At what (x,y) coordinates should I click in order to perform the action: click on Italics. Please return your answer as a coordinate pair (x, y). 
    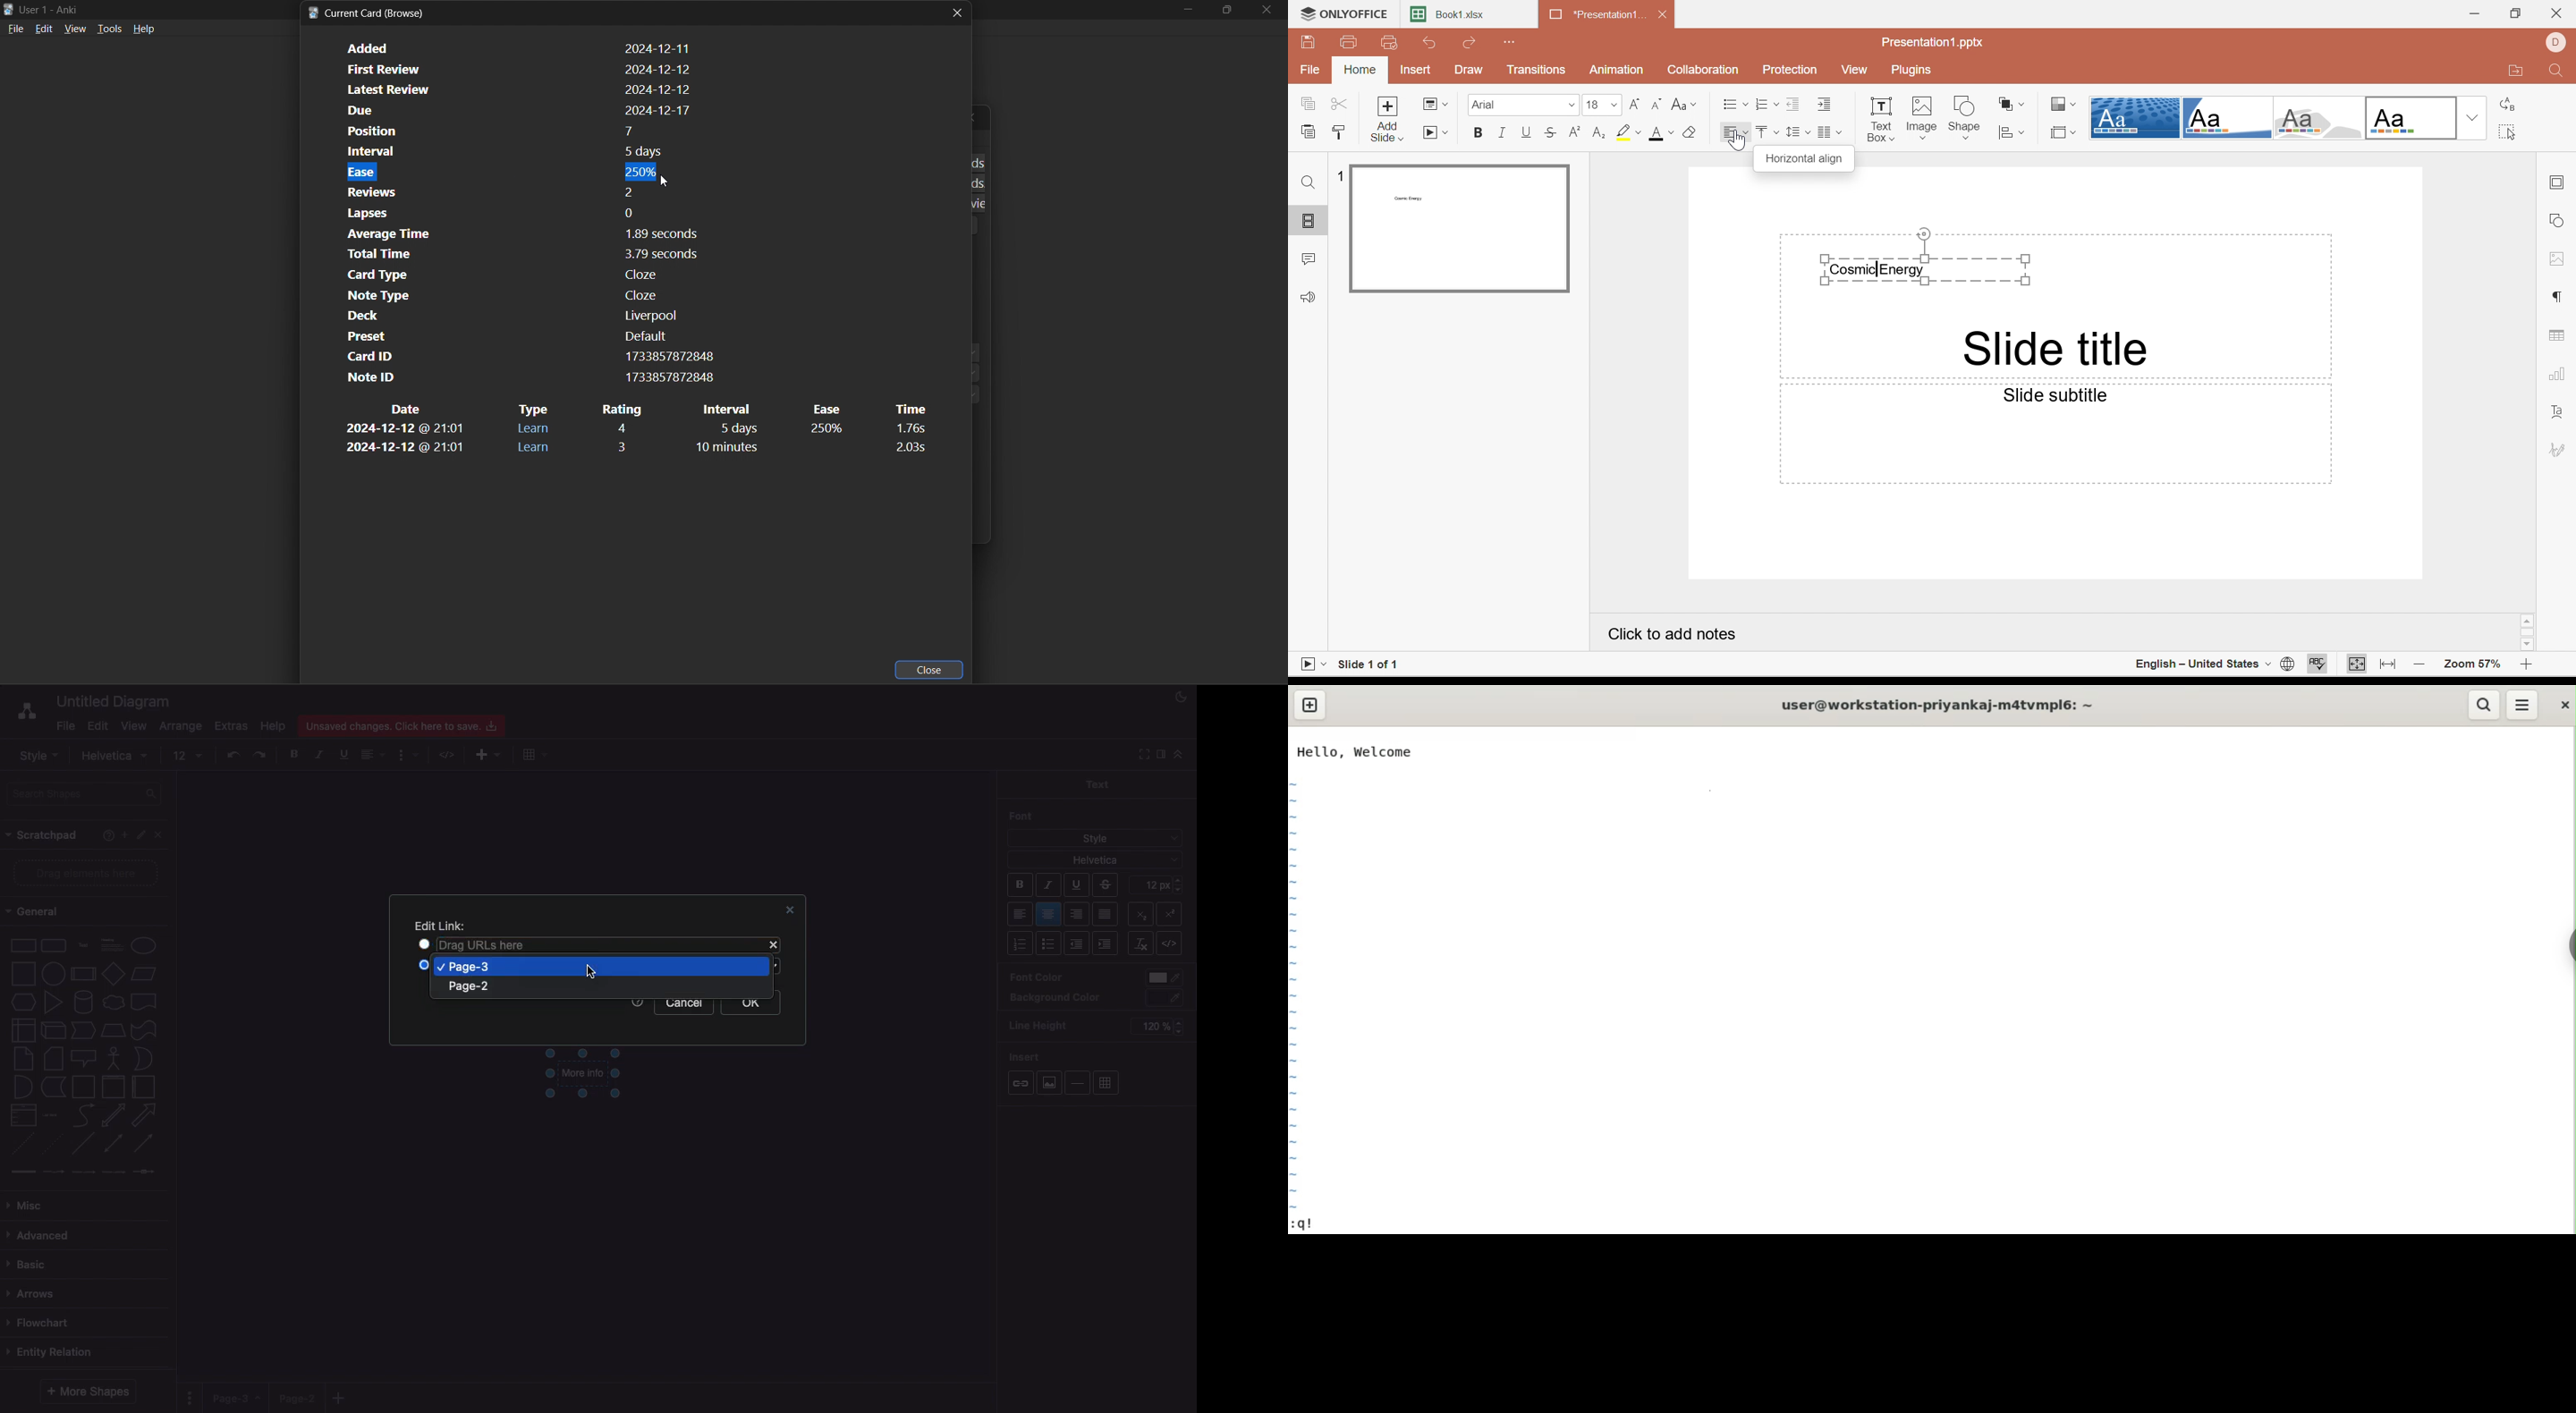
    Looking at the image, I should click on (320, 754).